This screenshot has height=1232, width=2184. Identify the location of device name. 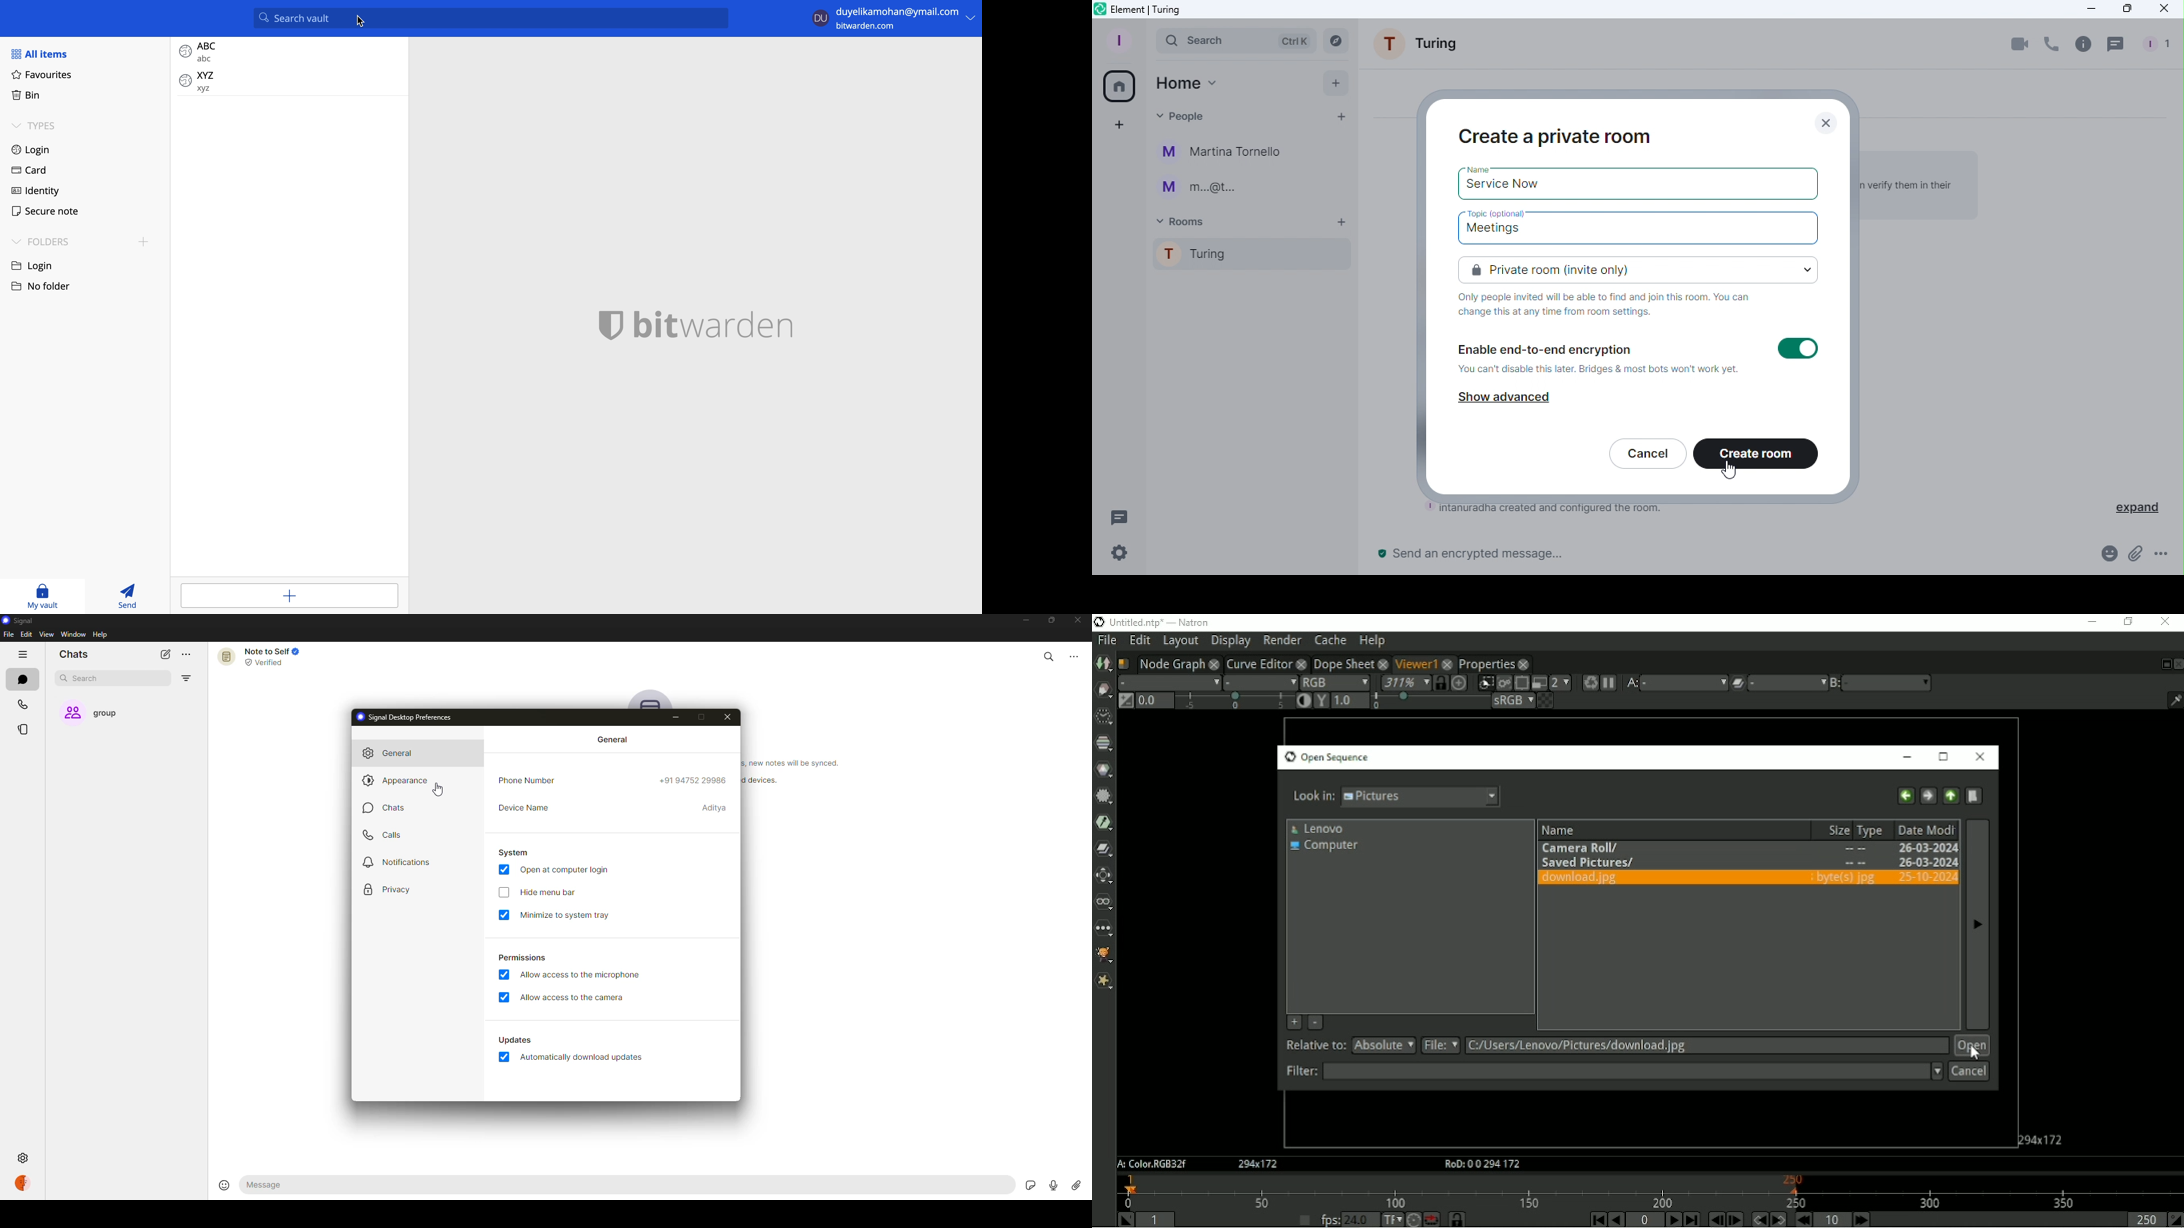
(714, 809).